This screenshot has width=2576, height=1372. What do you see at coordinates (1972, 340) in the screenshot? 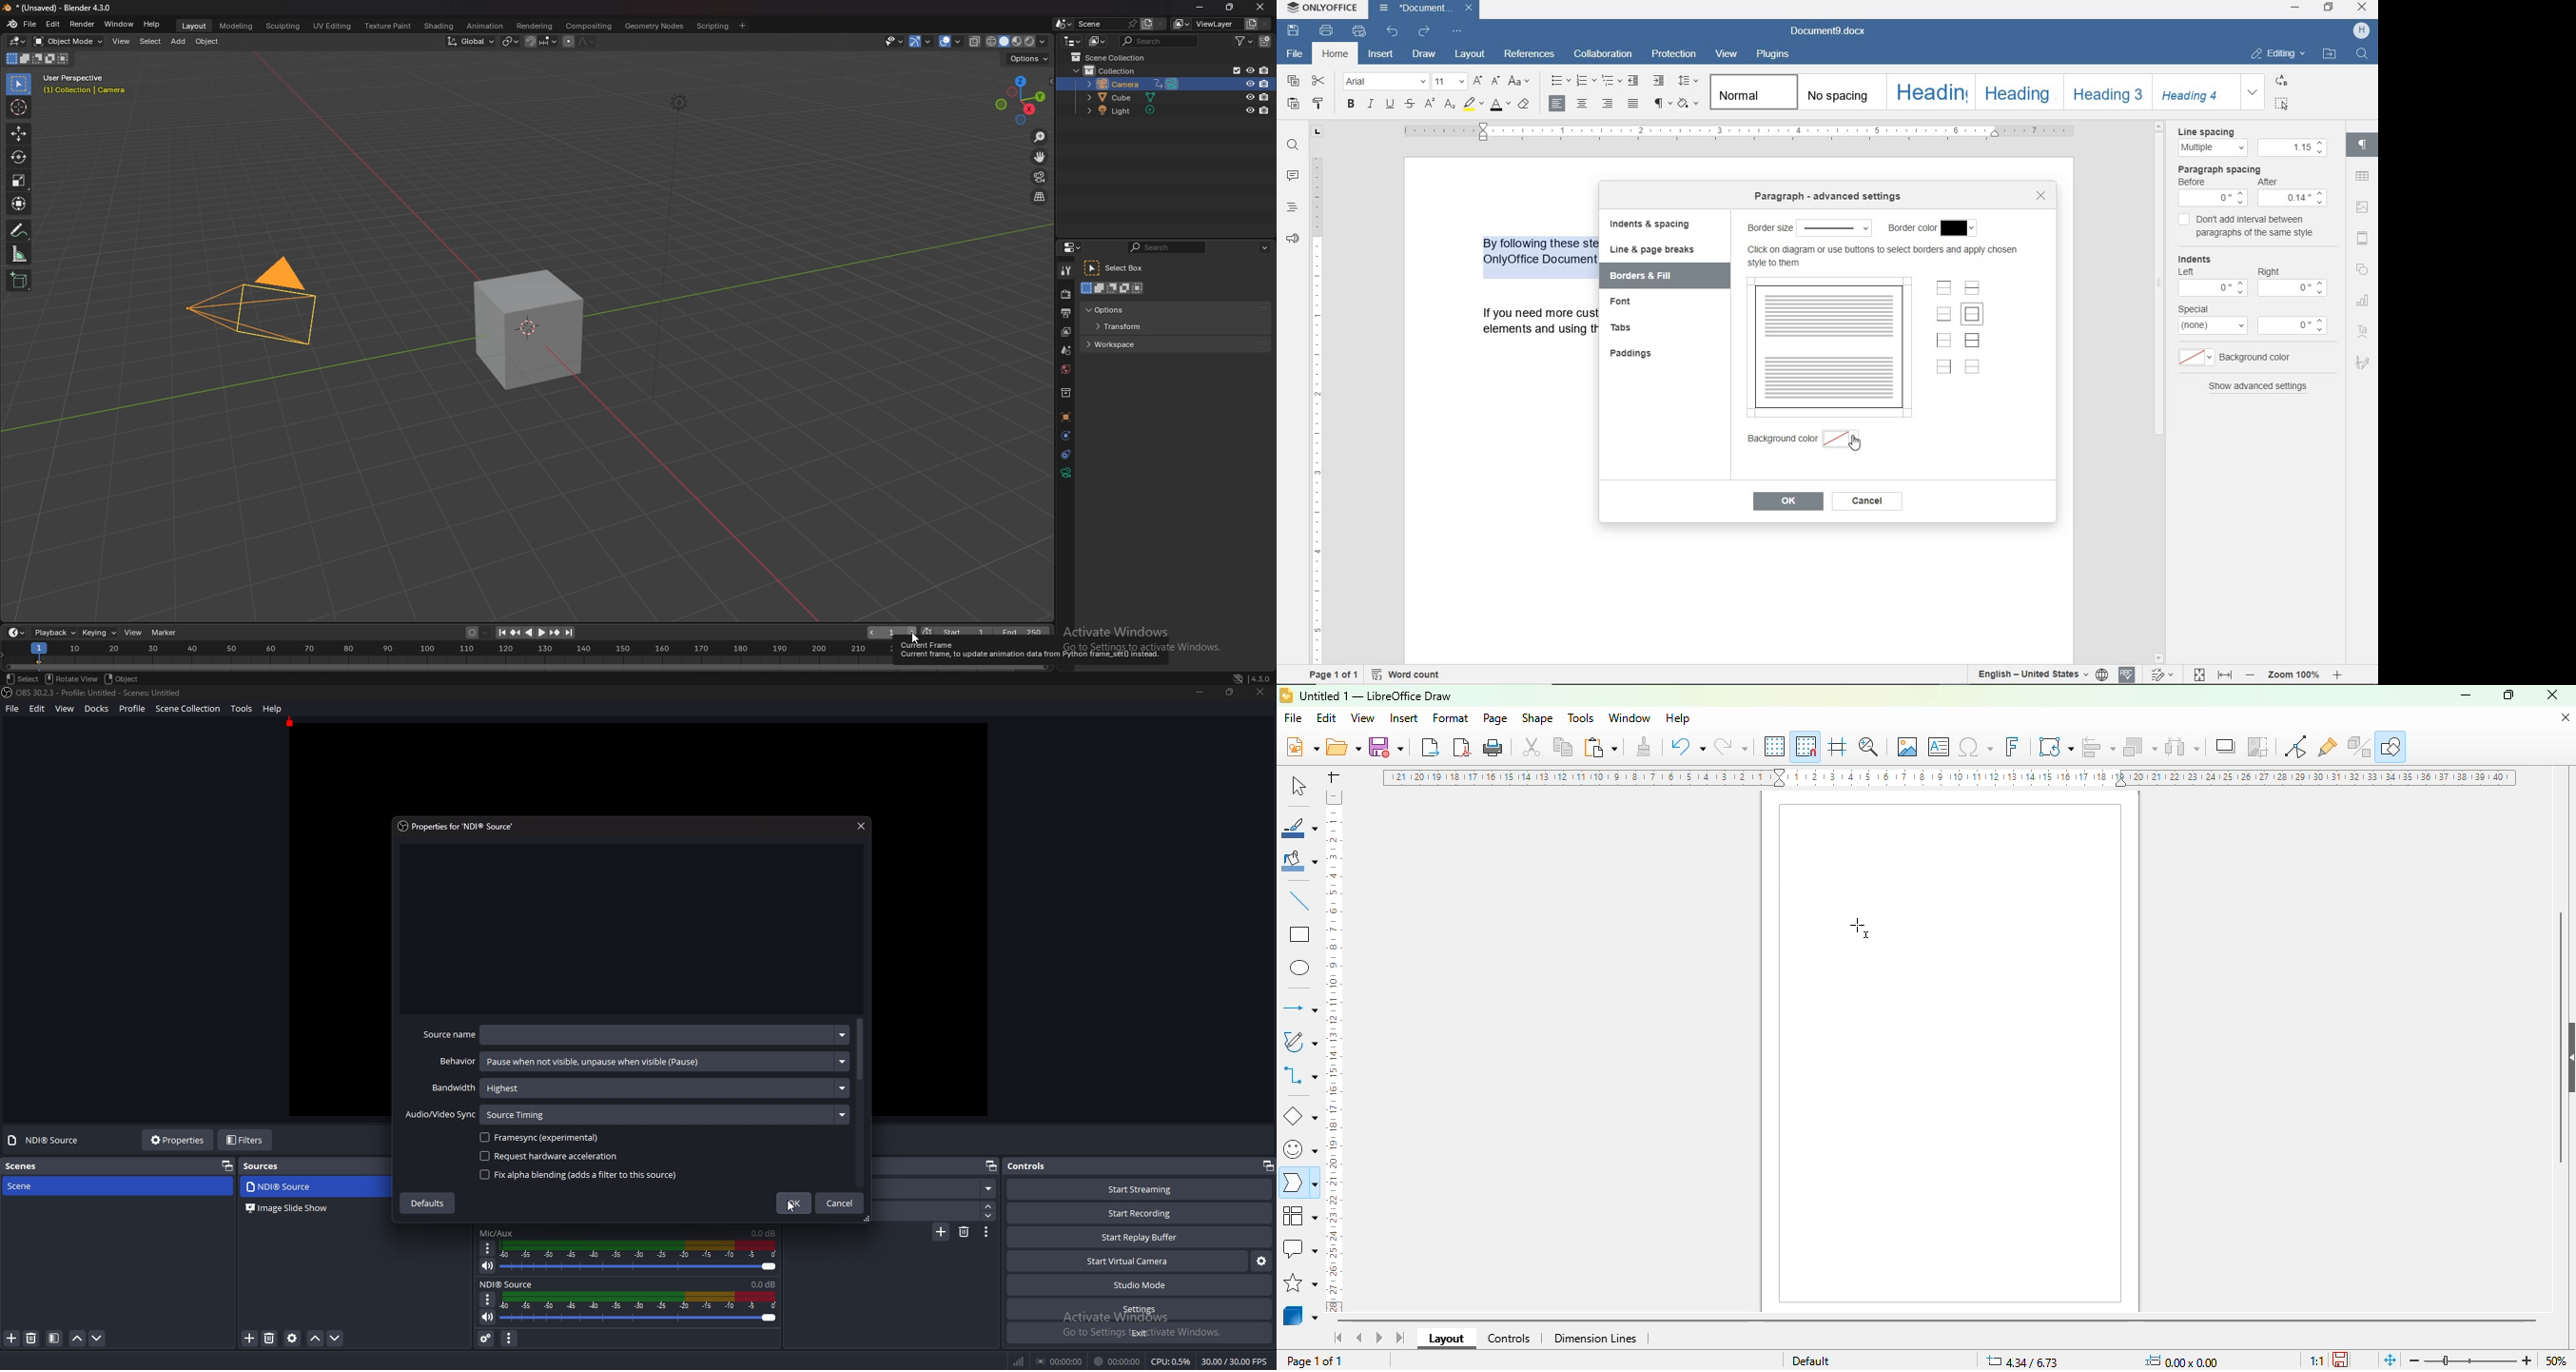
I see `set outer border and inner lines` at bounding box center [1972, 340].